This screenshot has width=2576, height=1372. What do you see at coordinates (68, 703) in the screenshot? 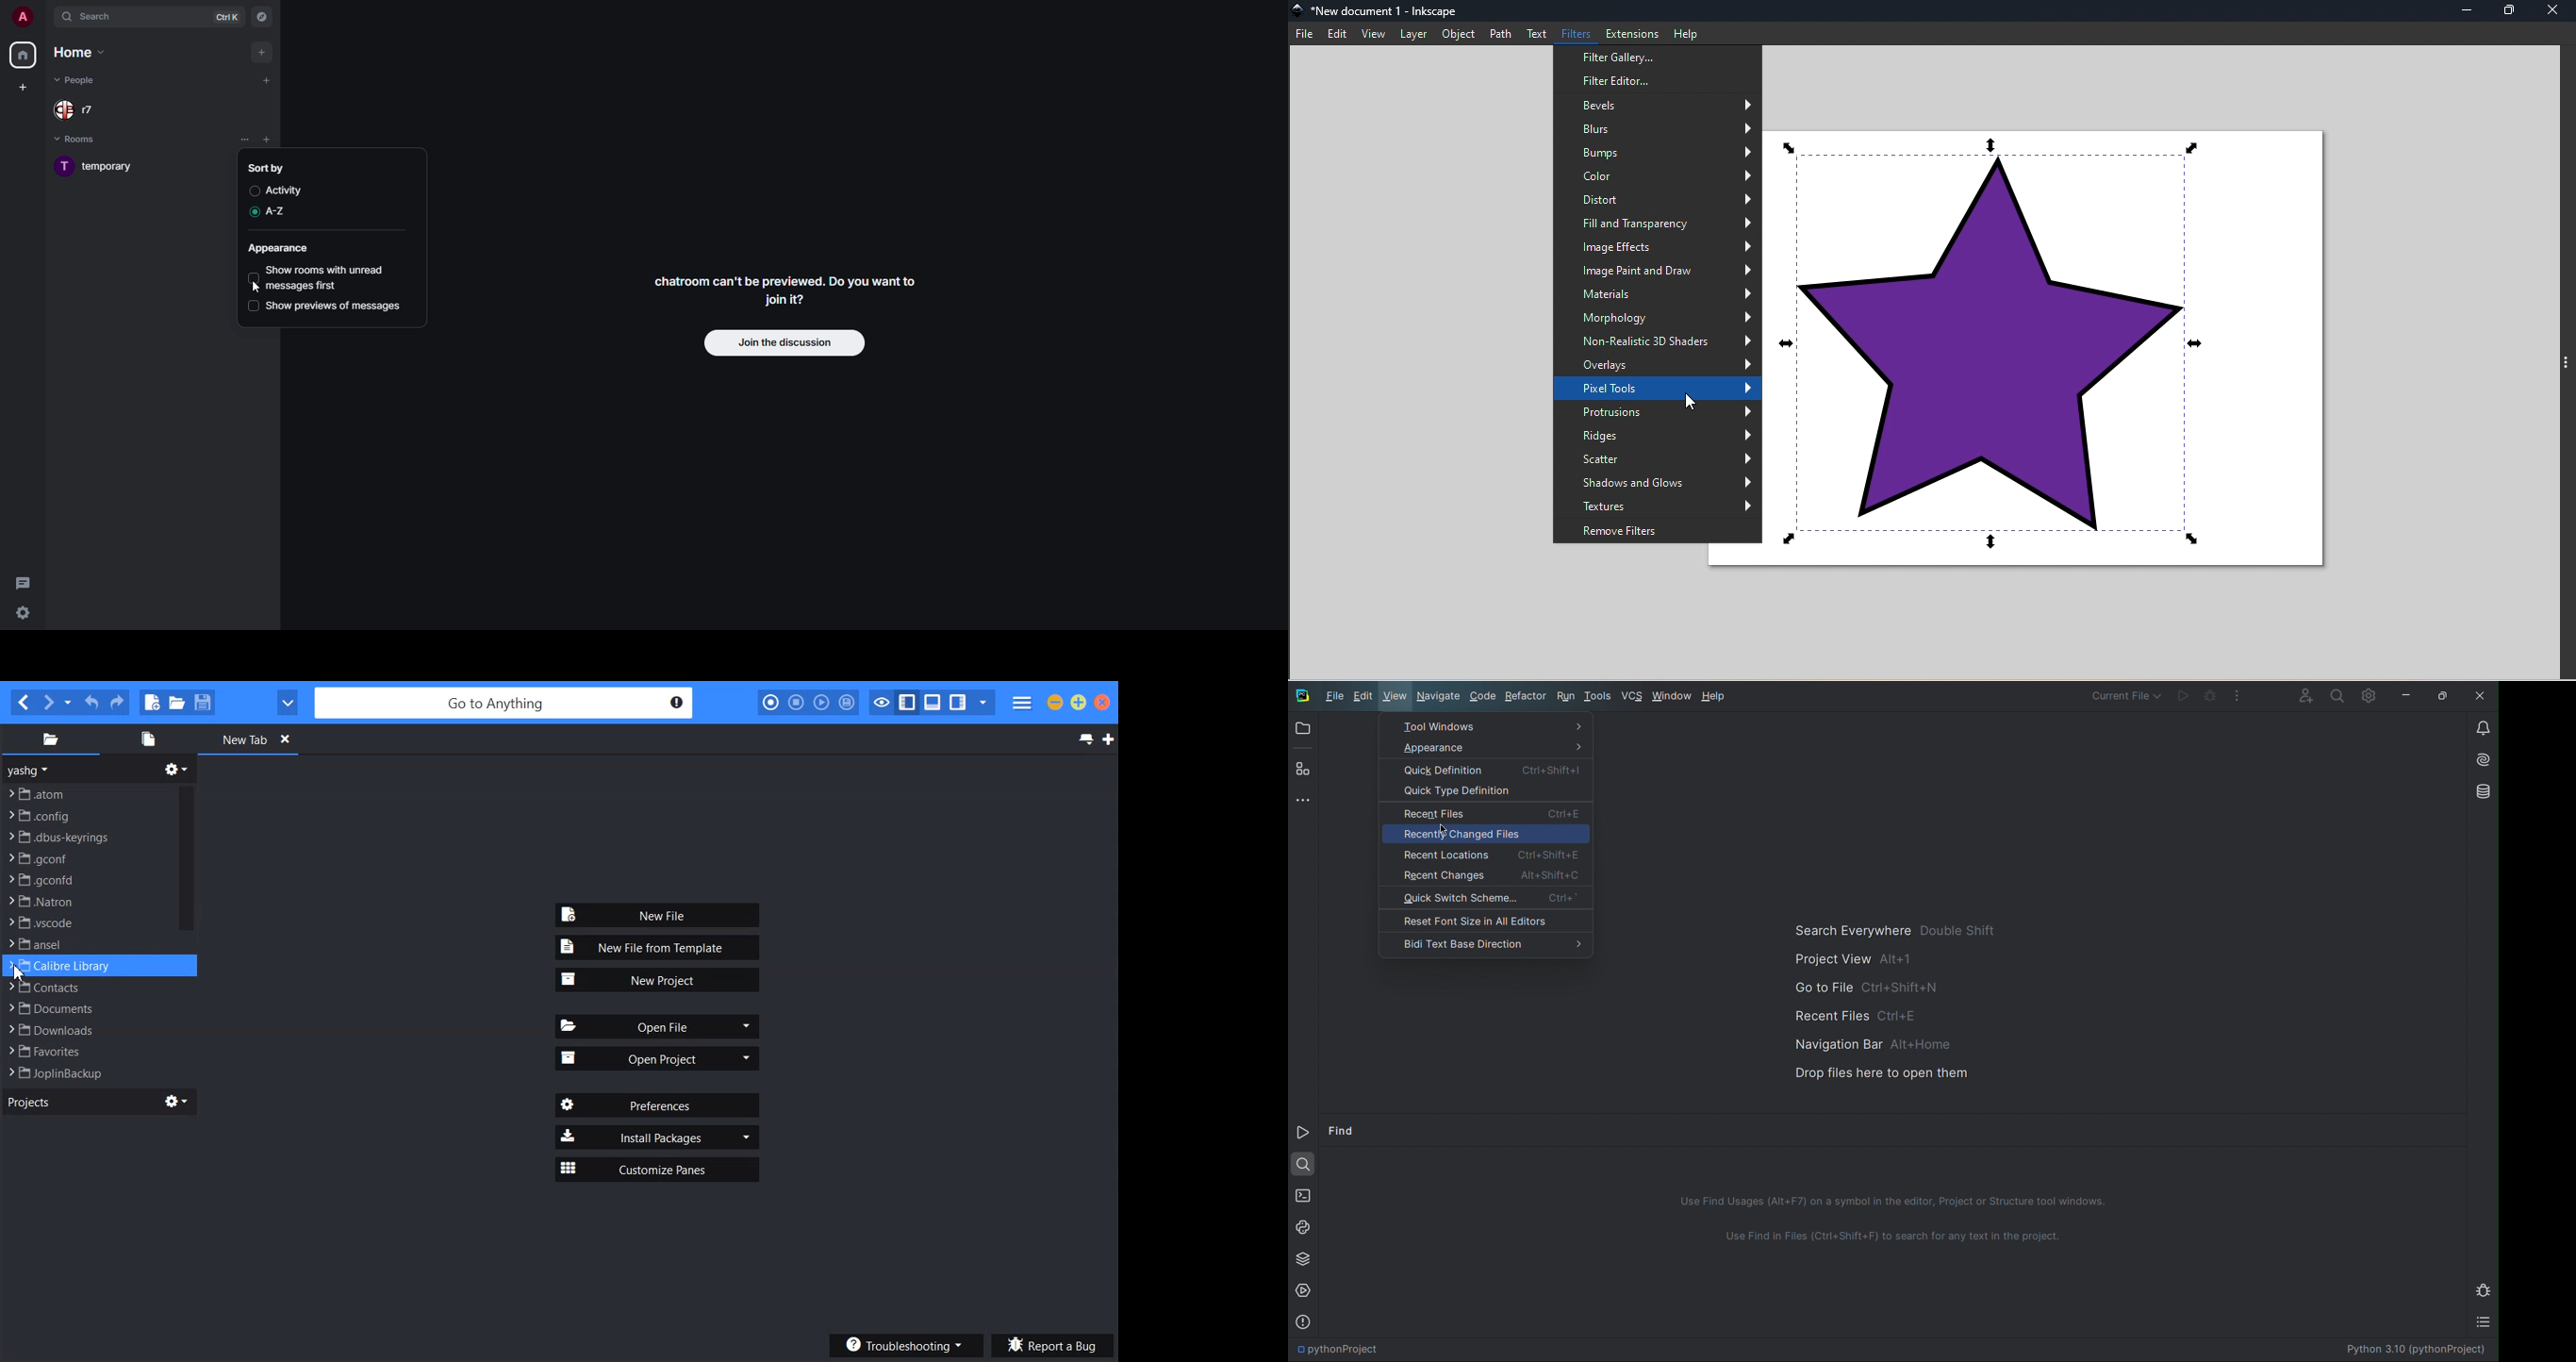
I see `Recent location` at bounding box center [68, 703].